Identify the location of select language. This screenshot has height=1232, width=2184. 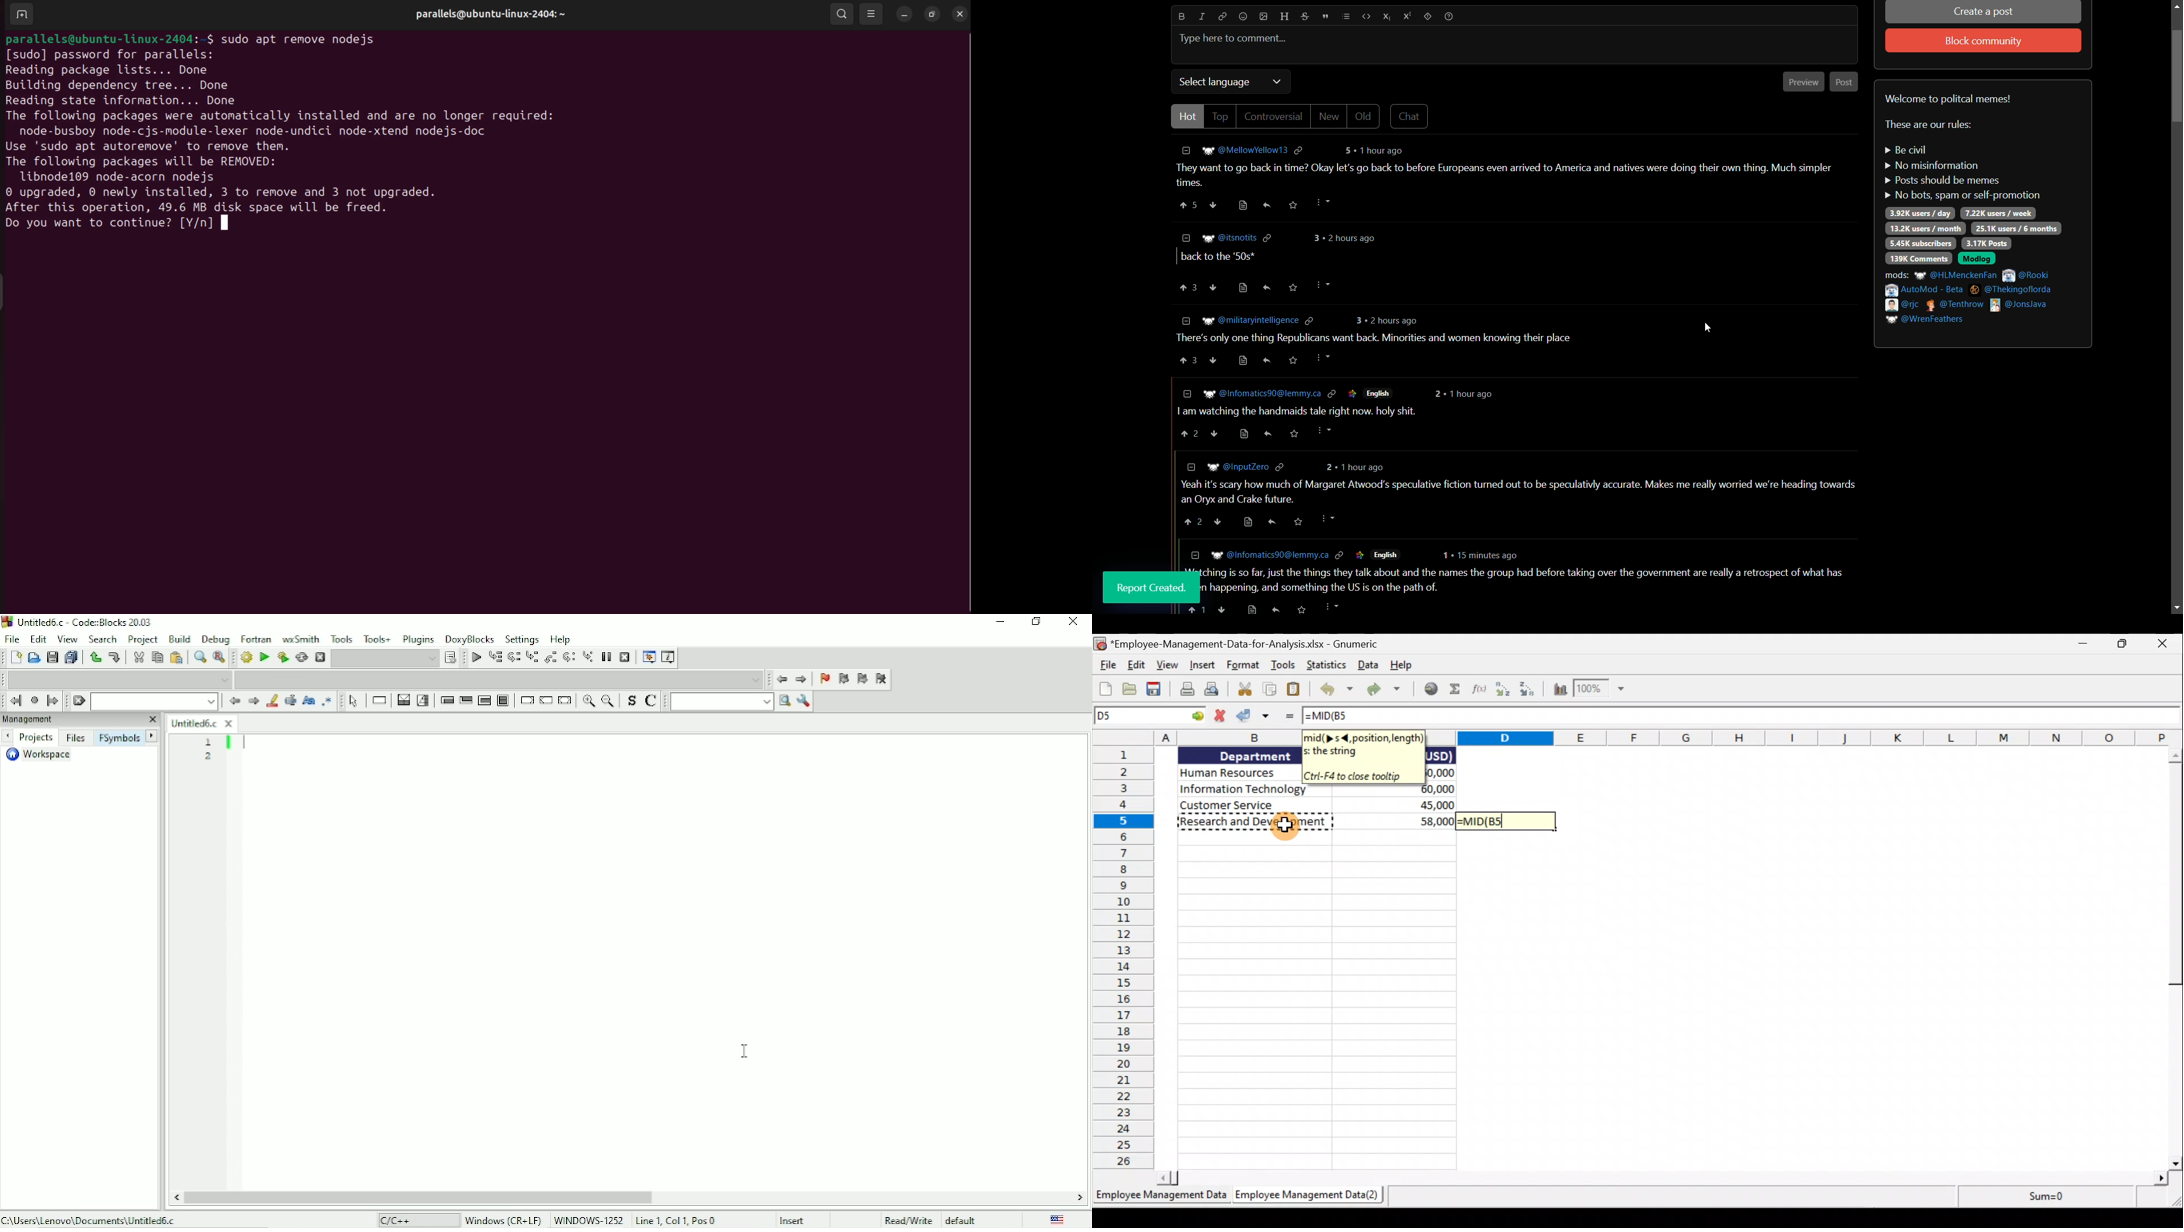
(1213, 82).